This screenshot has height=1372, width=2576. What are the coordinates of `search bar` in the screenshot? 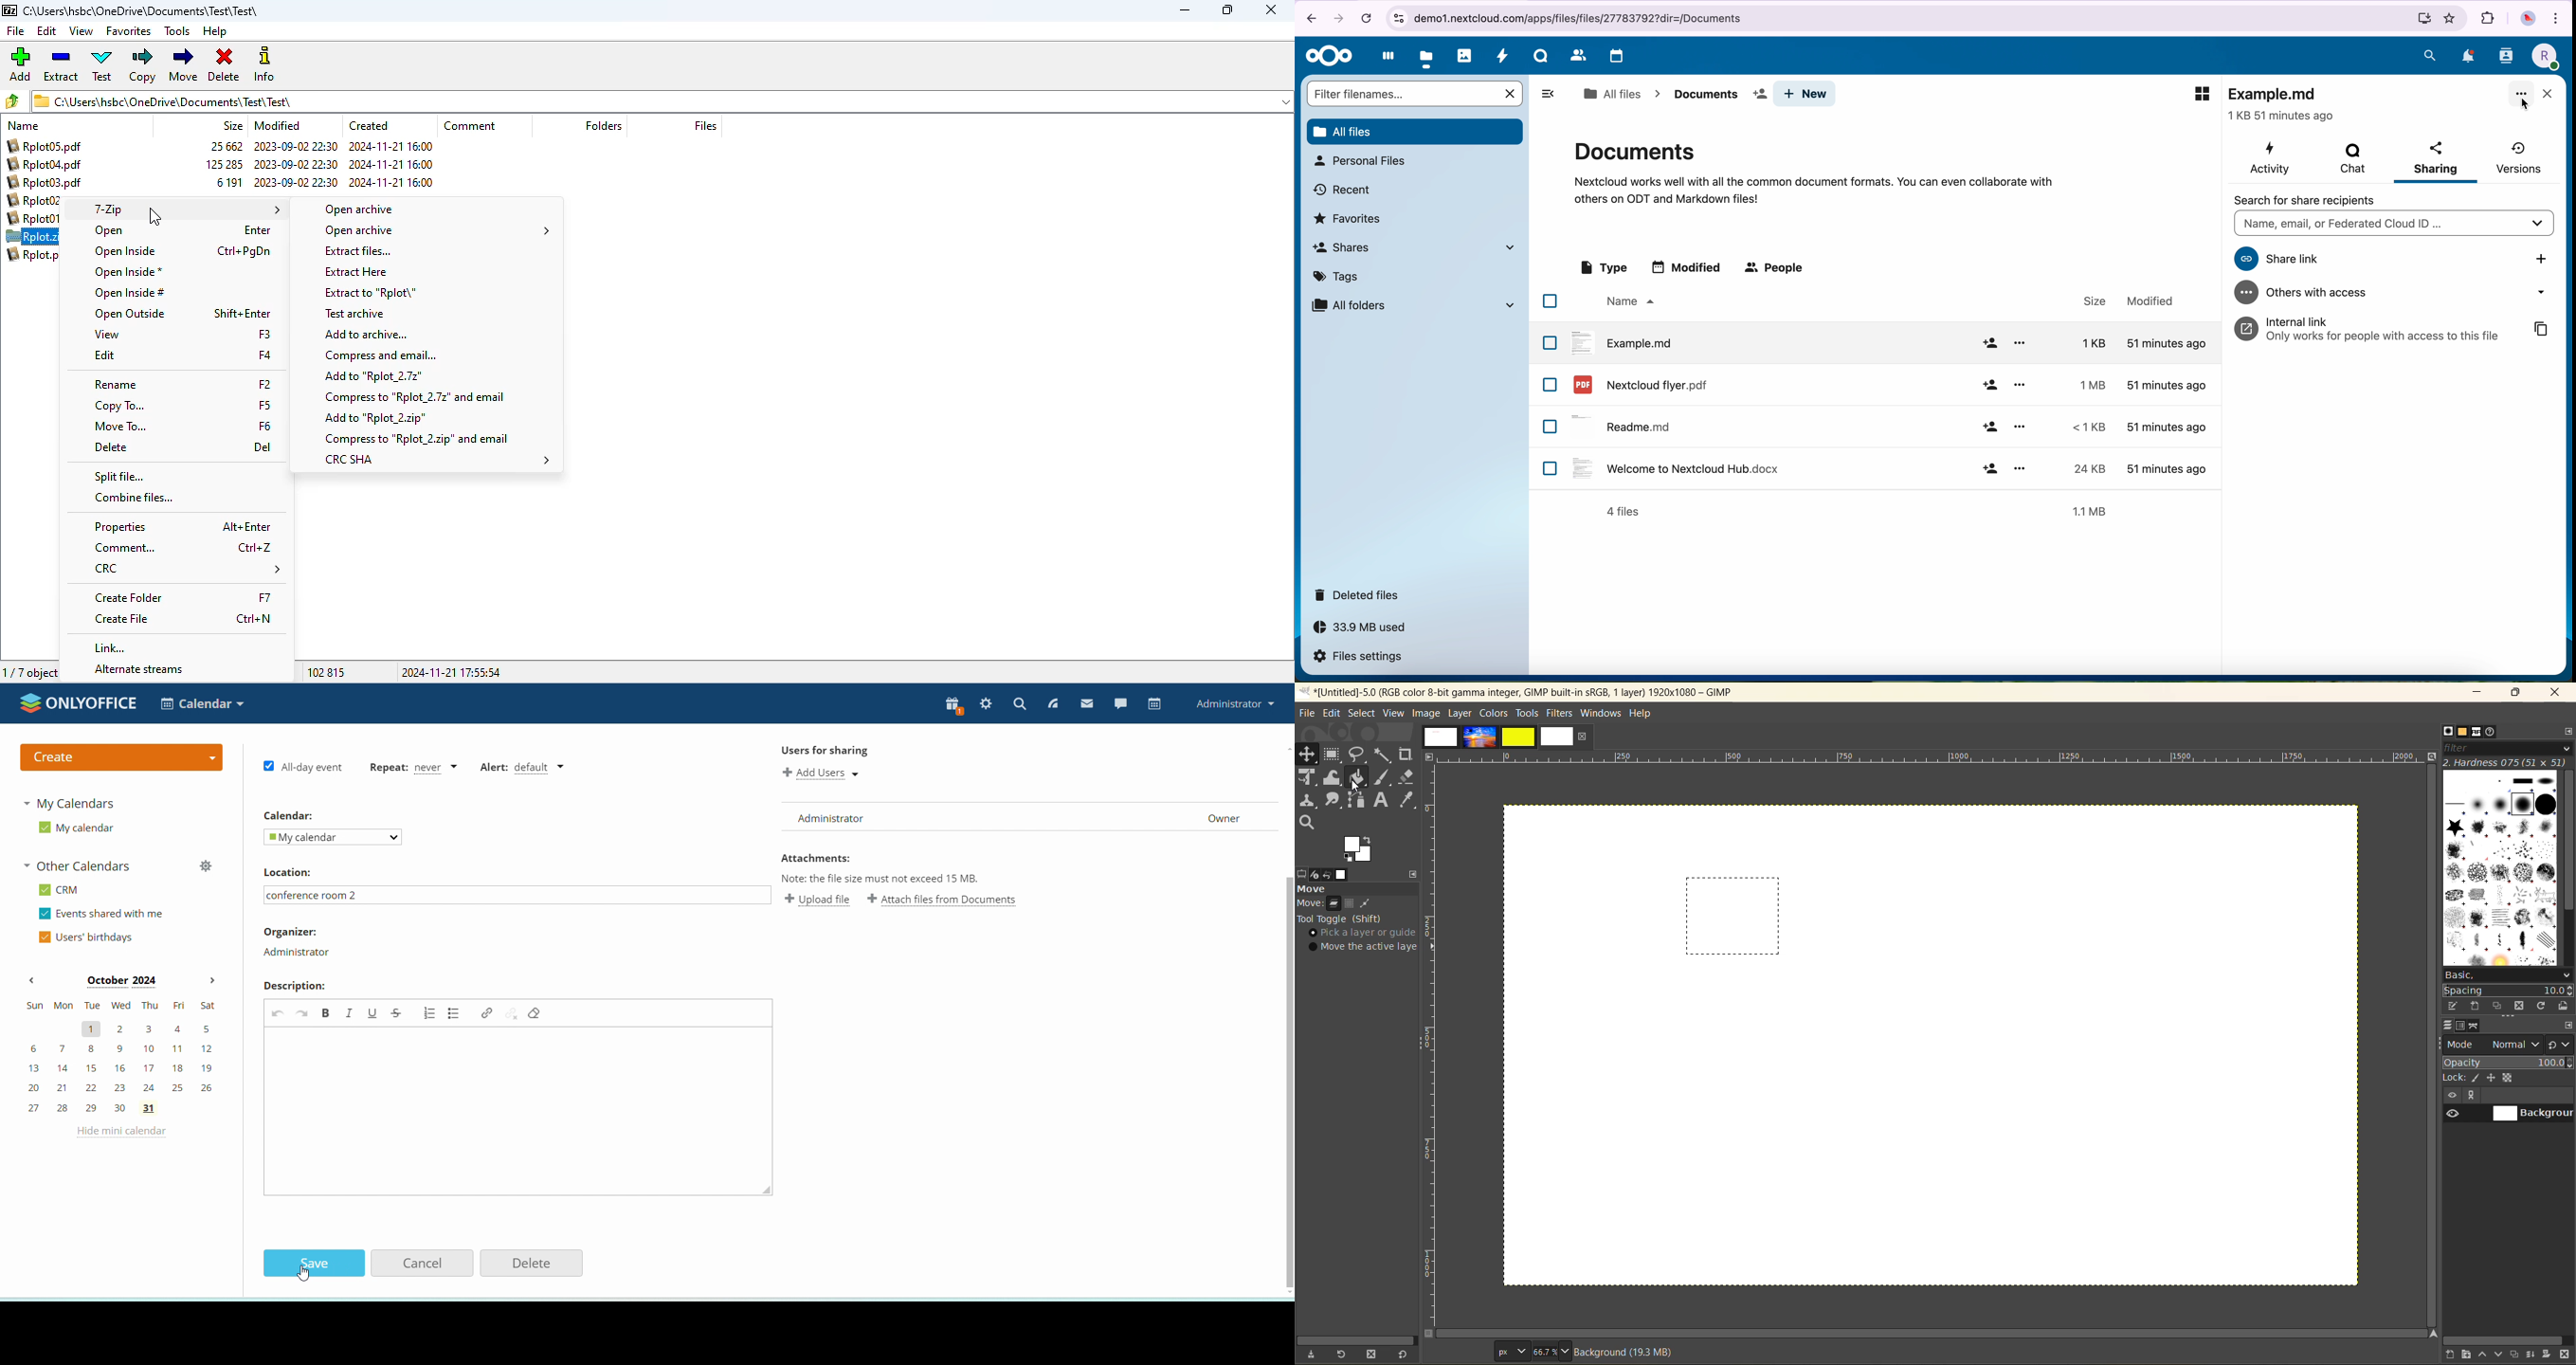 It's located at (1402, 93).